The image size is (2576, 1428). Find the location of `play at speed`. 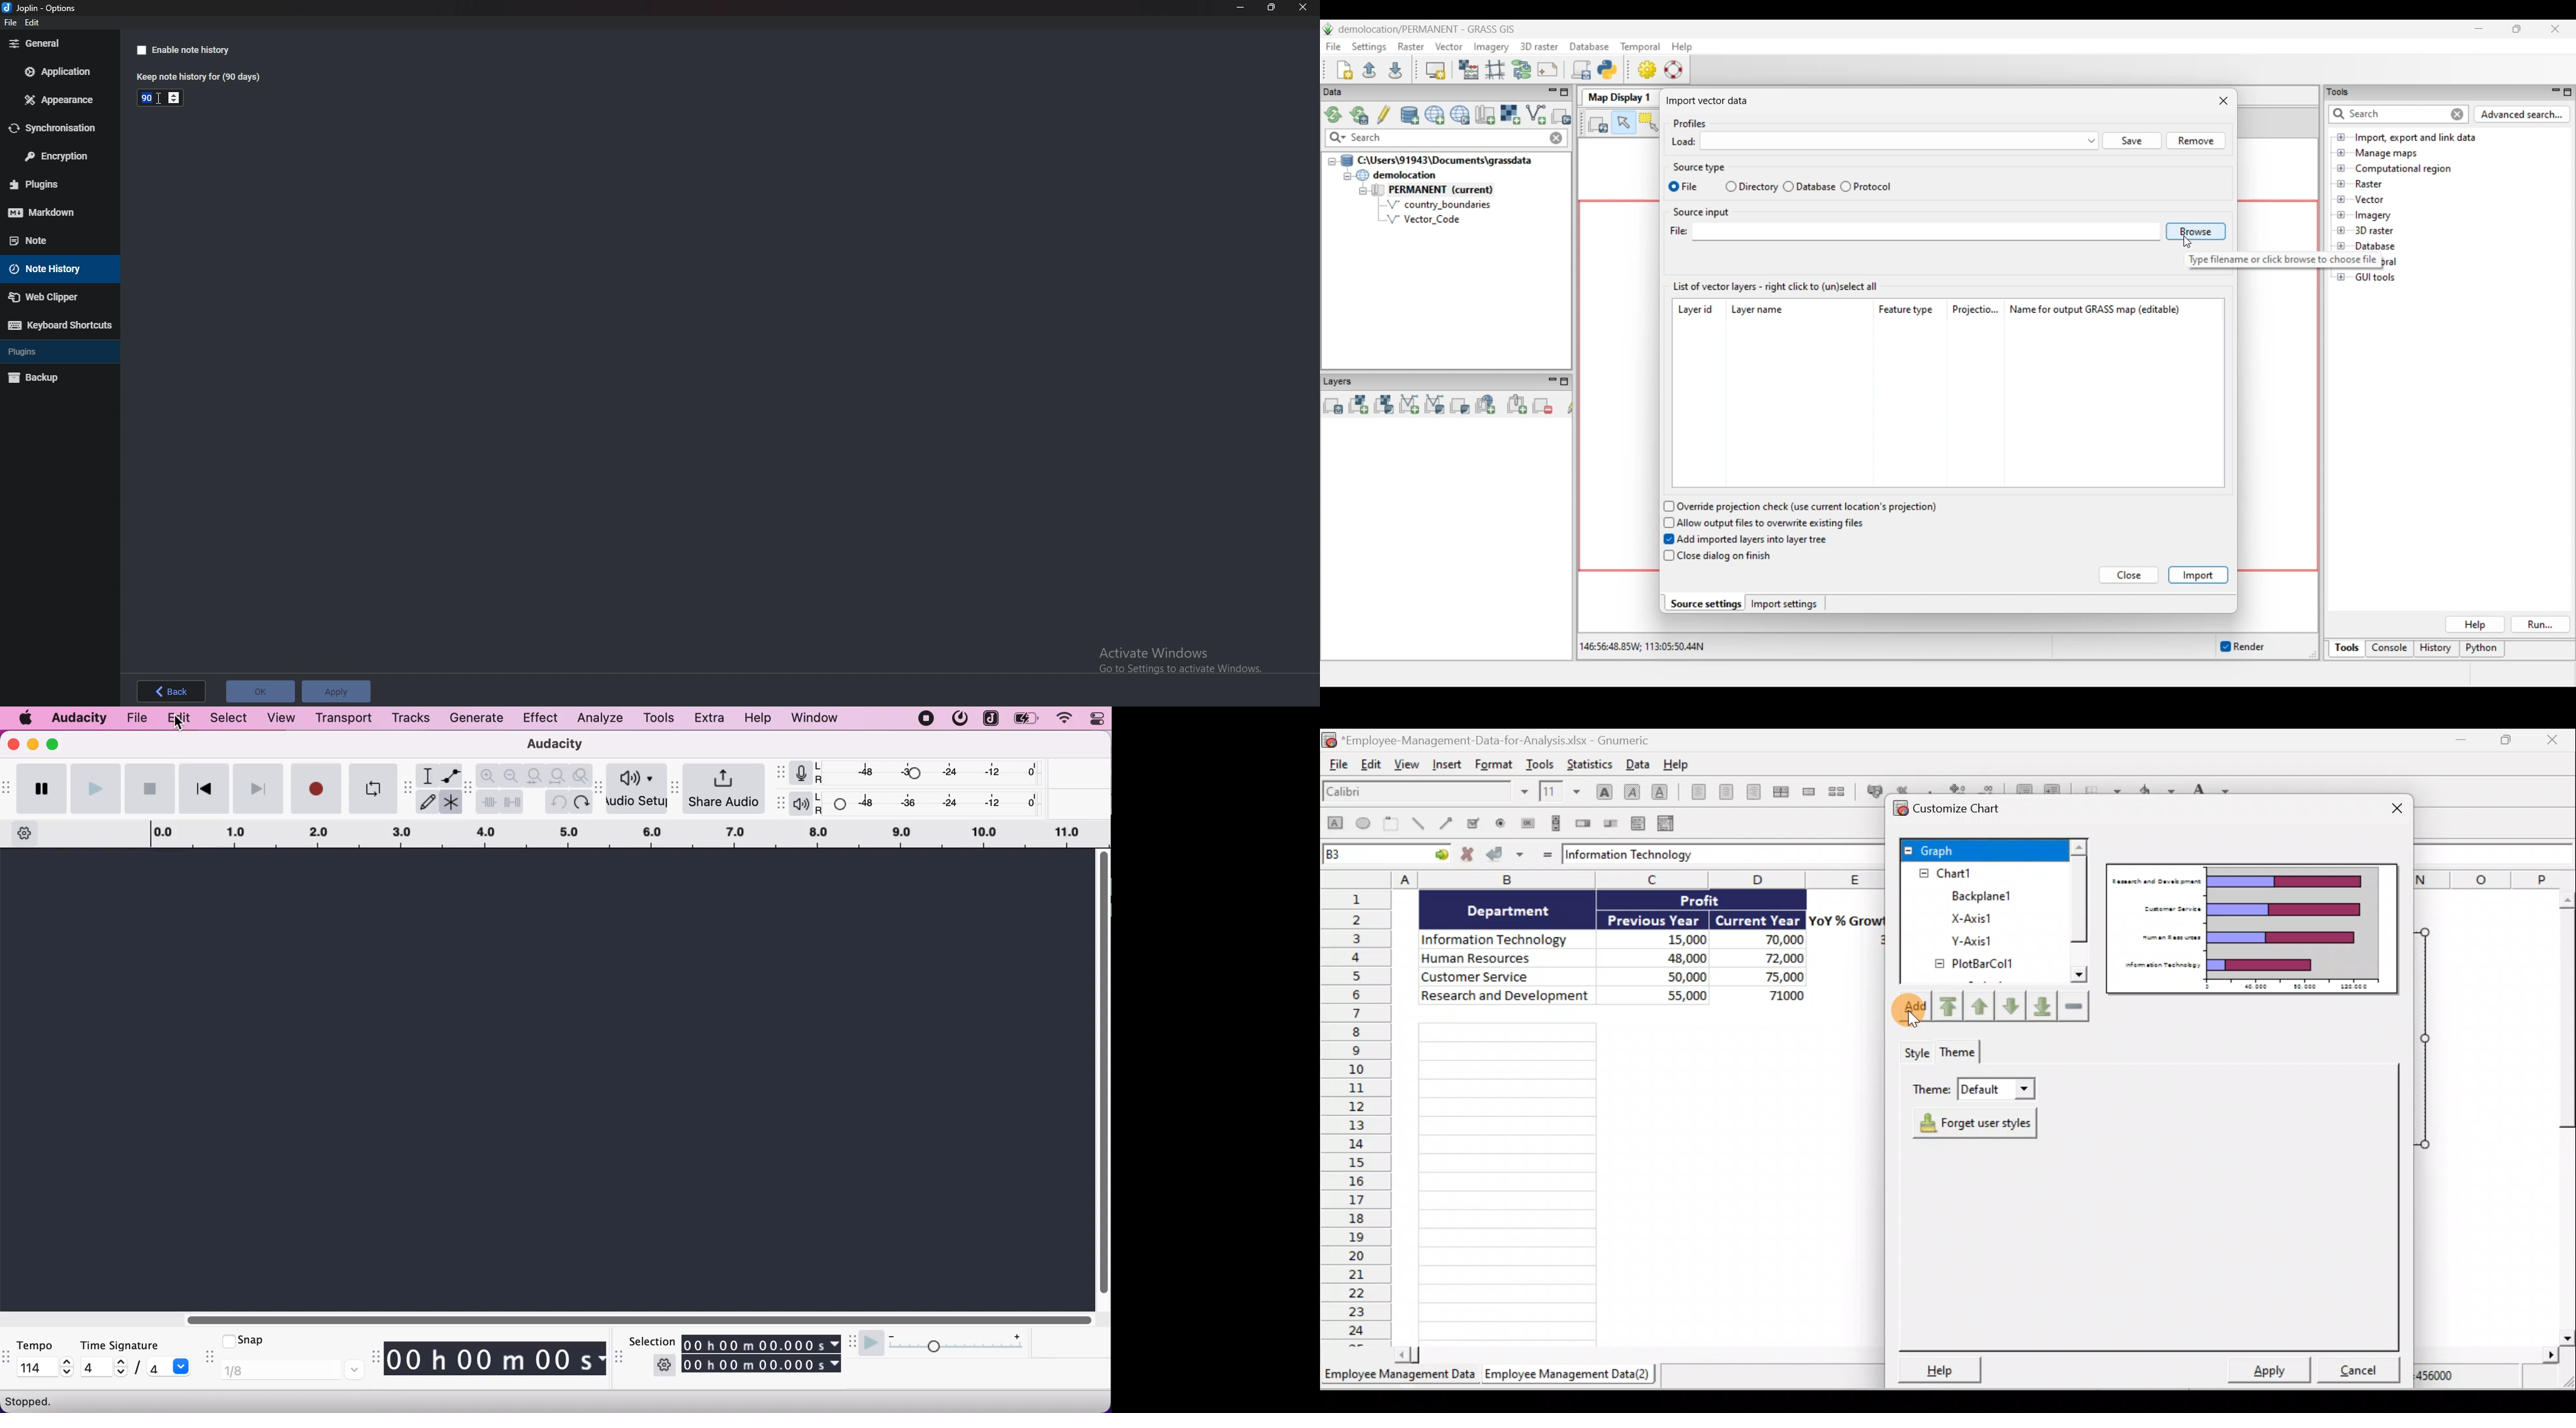

play at speed is located at coordinates (871, 1345).